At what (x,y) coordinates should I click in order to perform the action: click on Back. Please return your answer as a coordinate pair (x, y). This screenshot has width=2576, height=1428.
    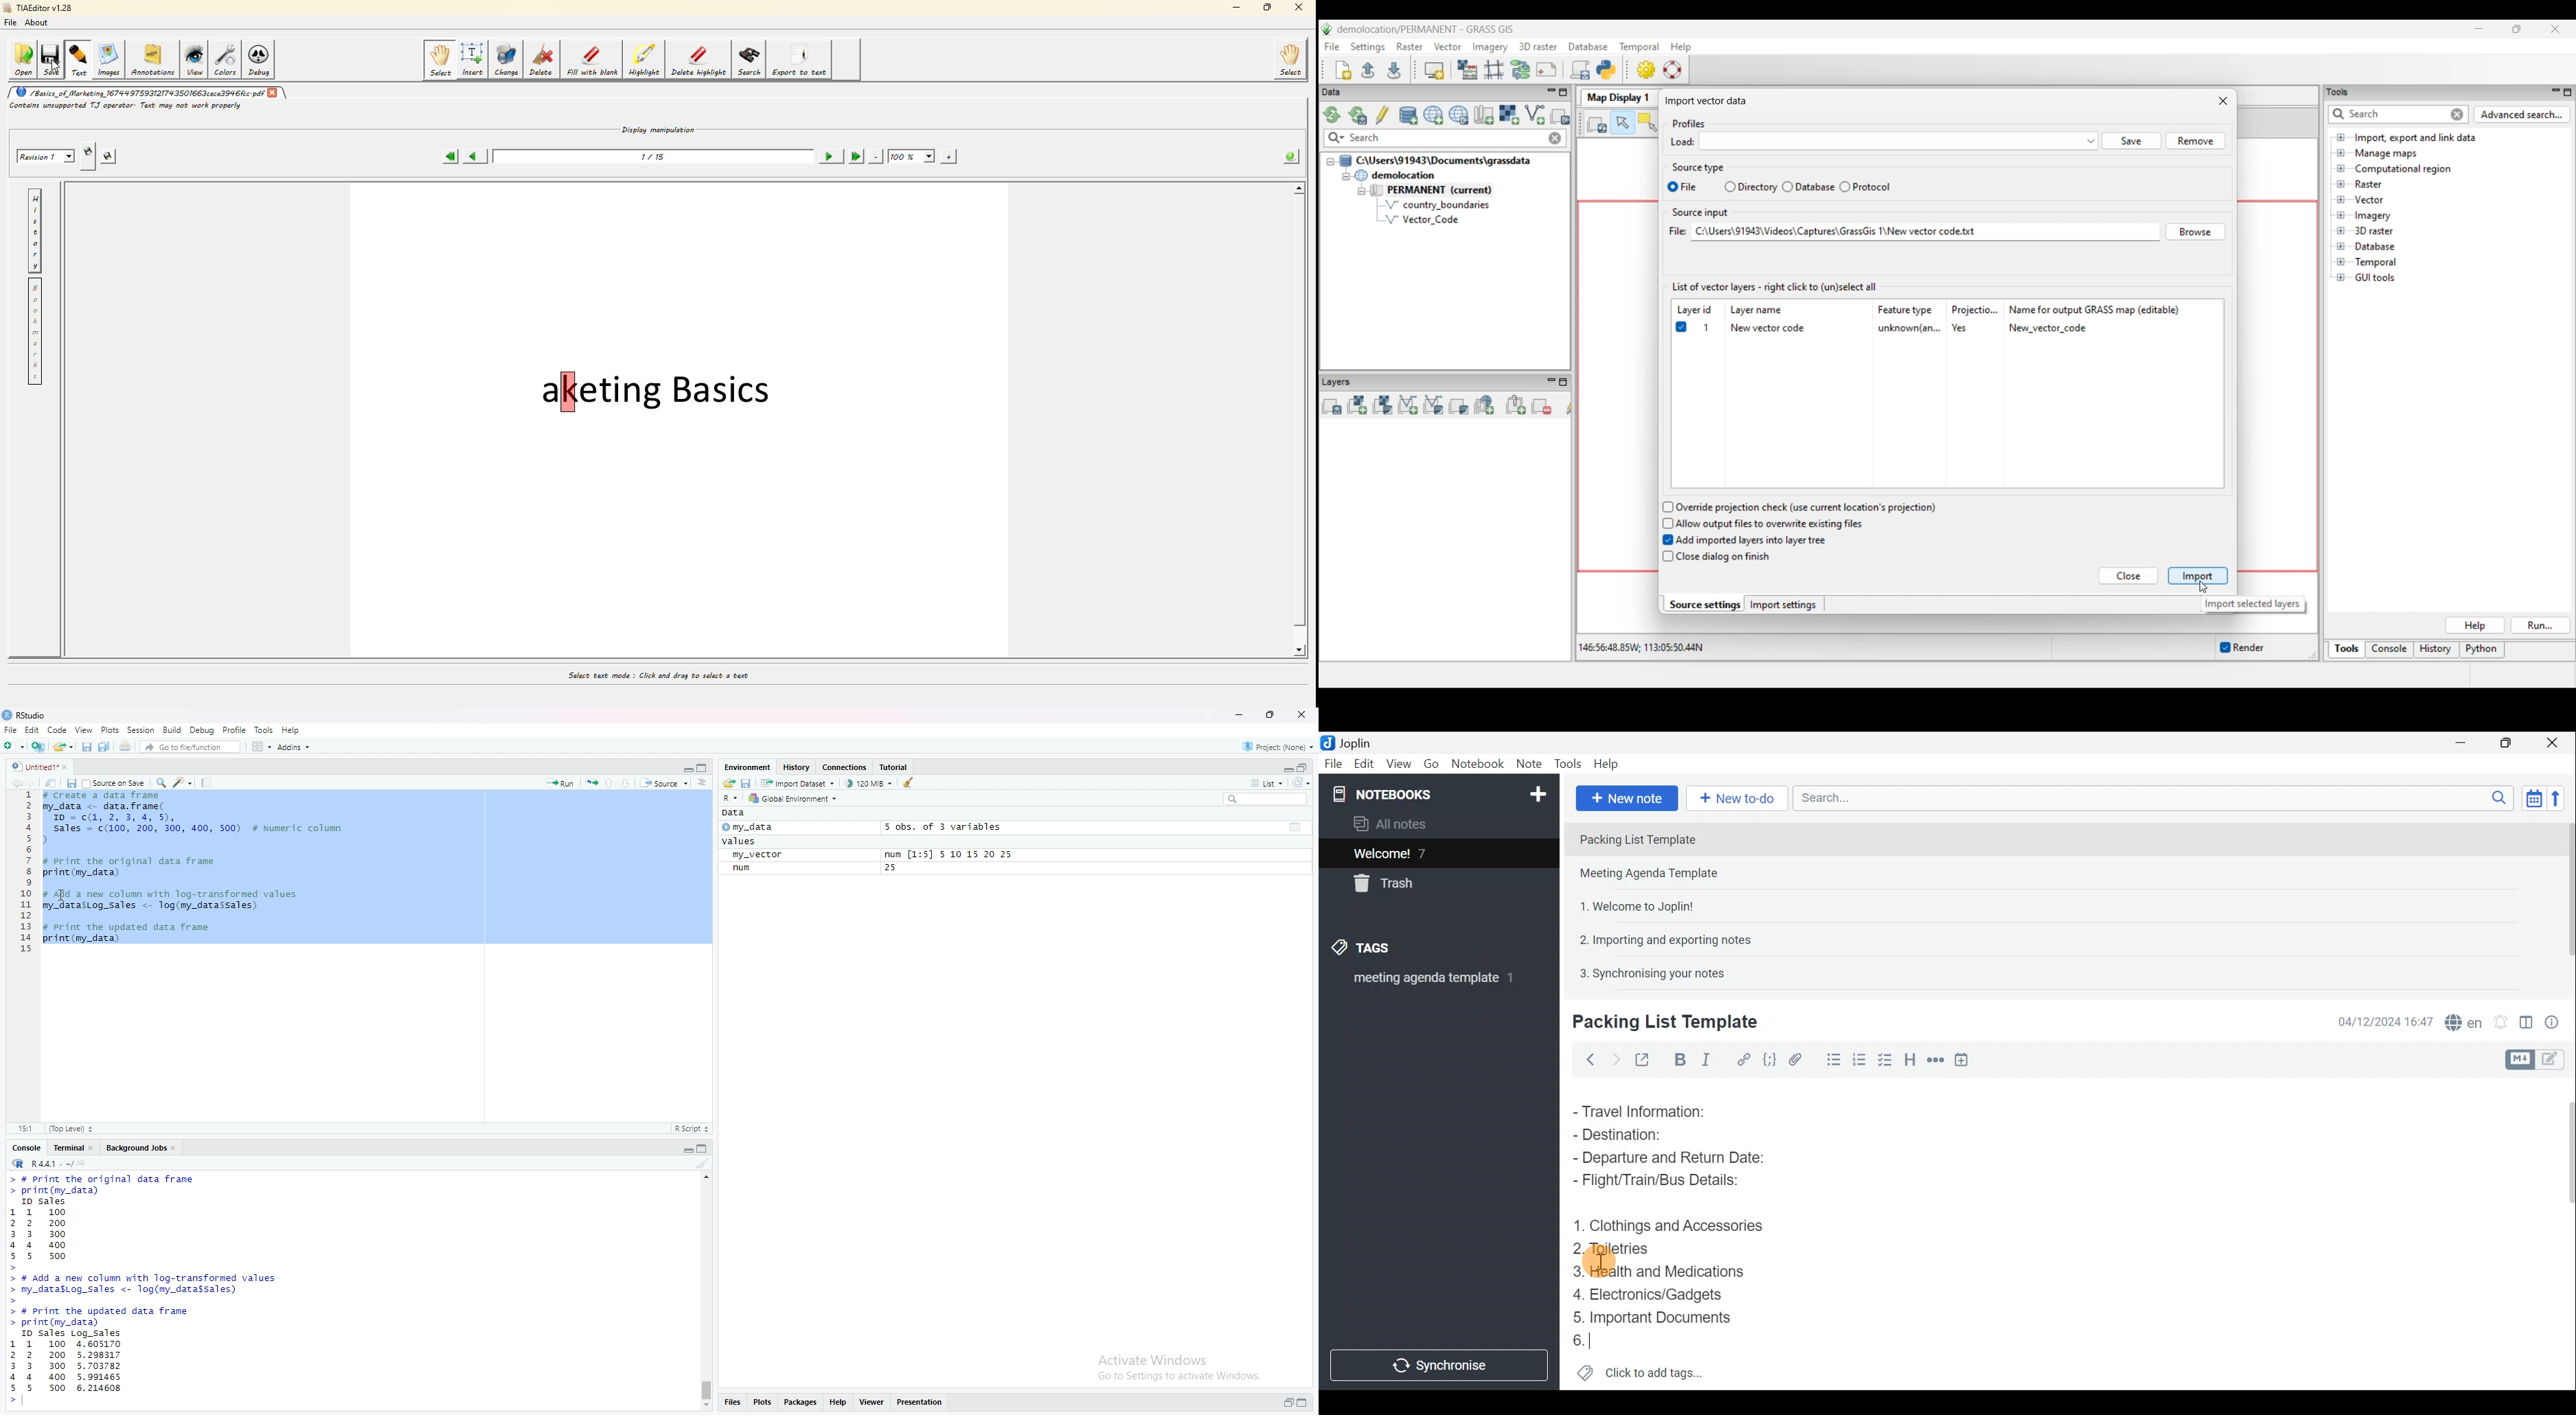
    Looking at the image, I should click on (1588, 1059).